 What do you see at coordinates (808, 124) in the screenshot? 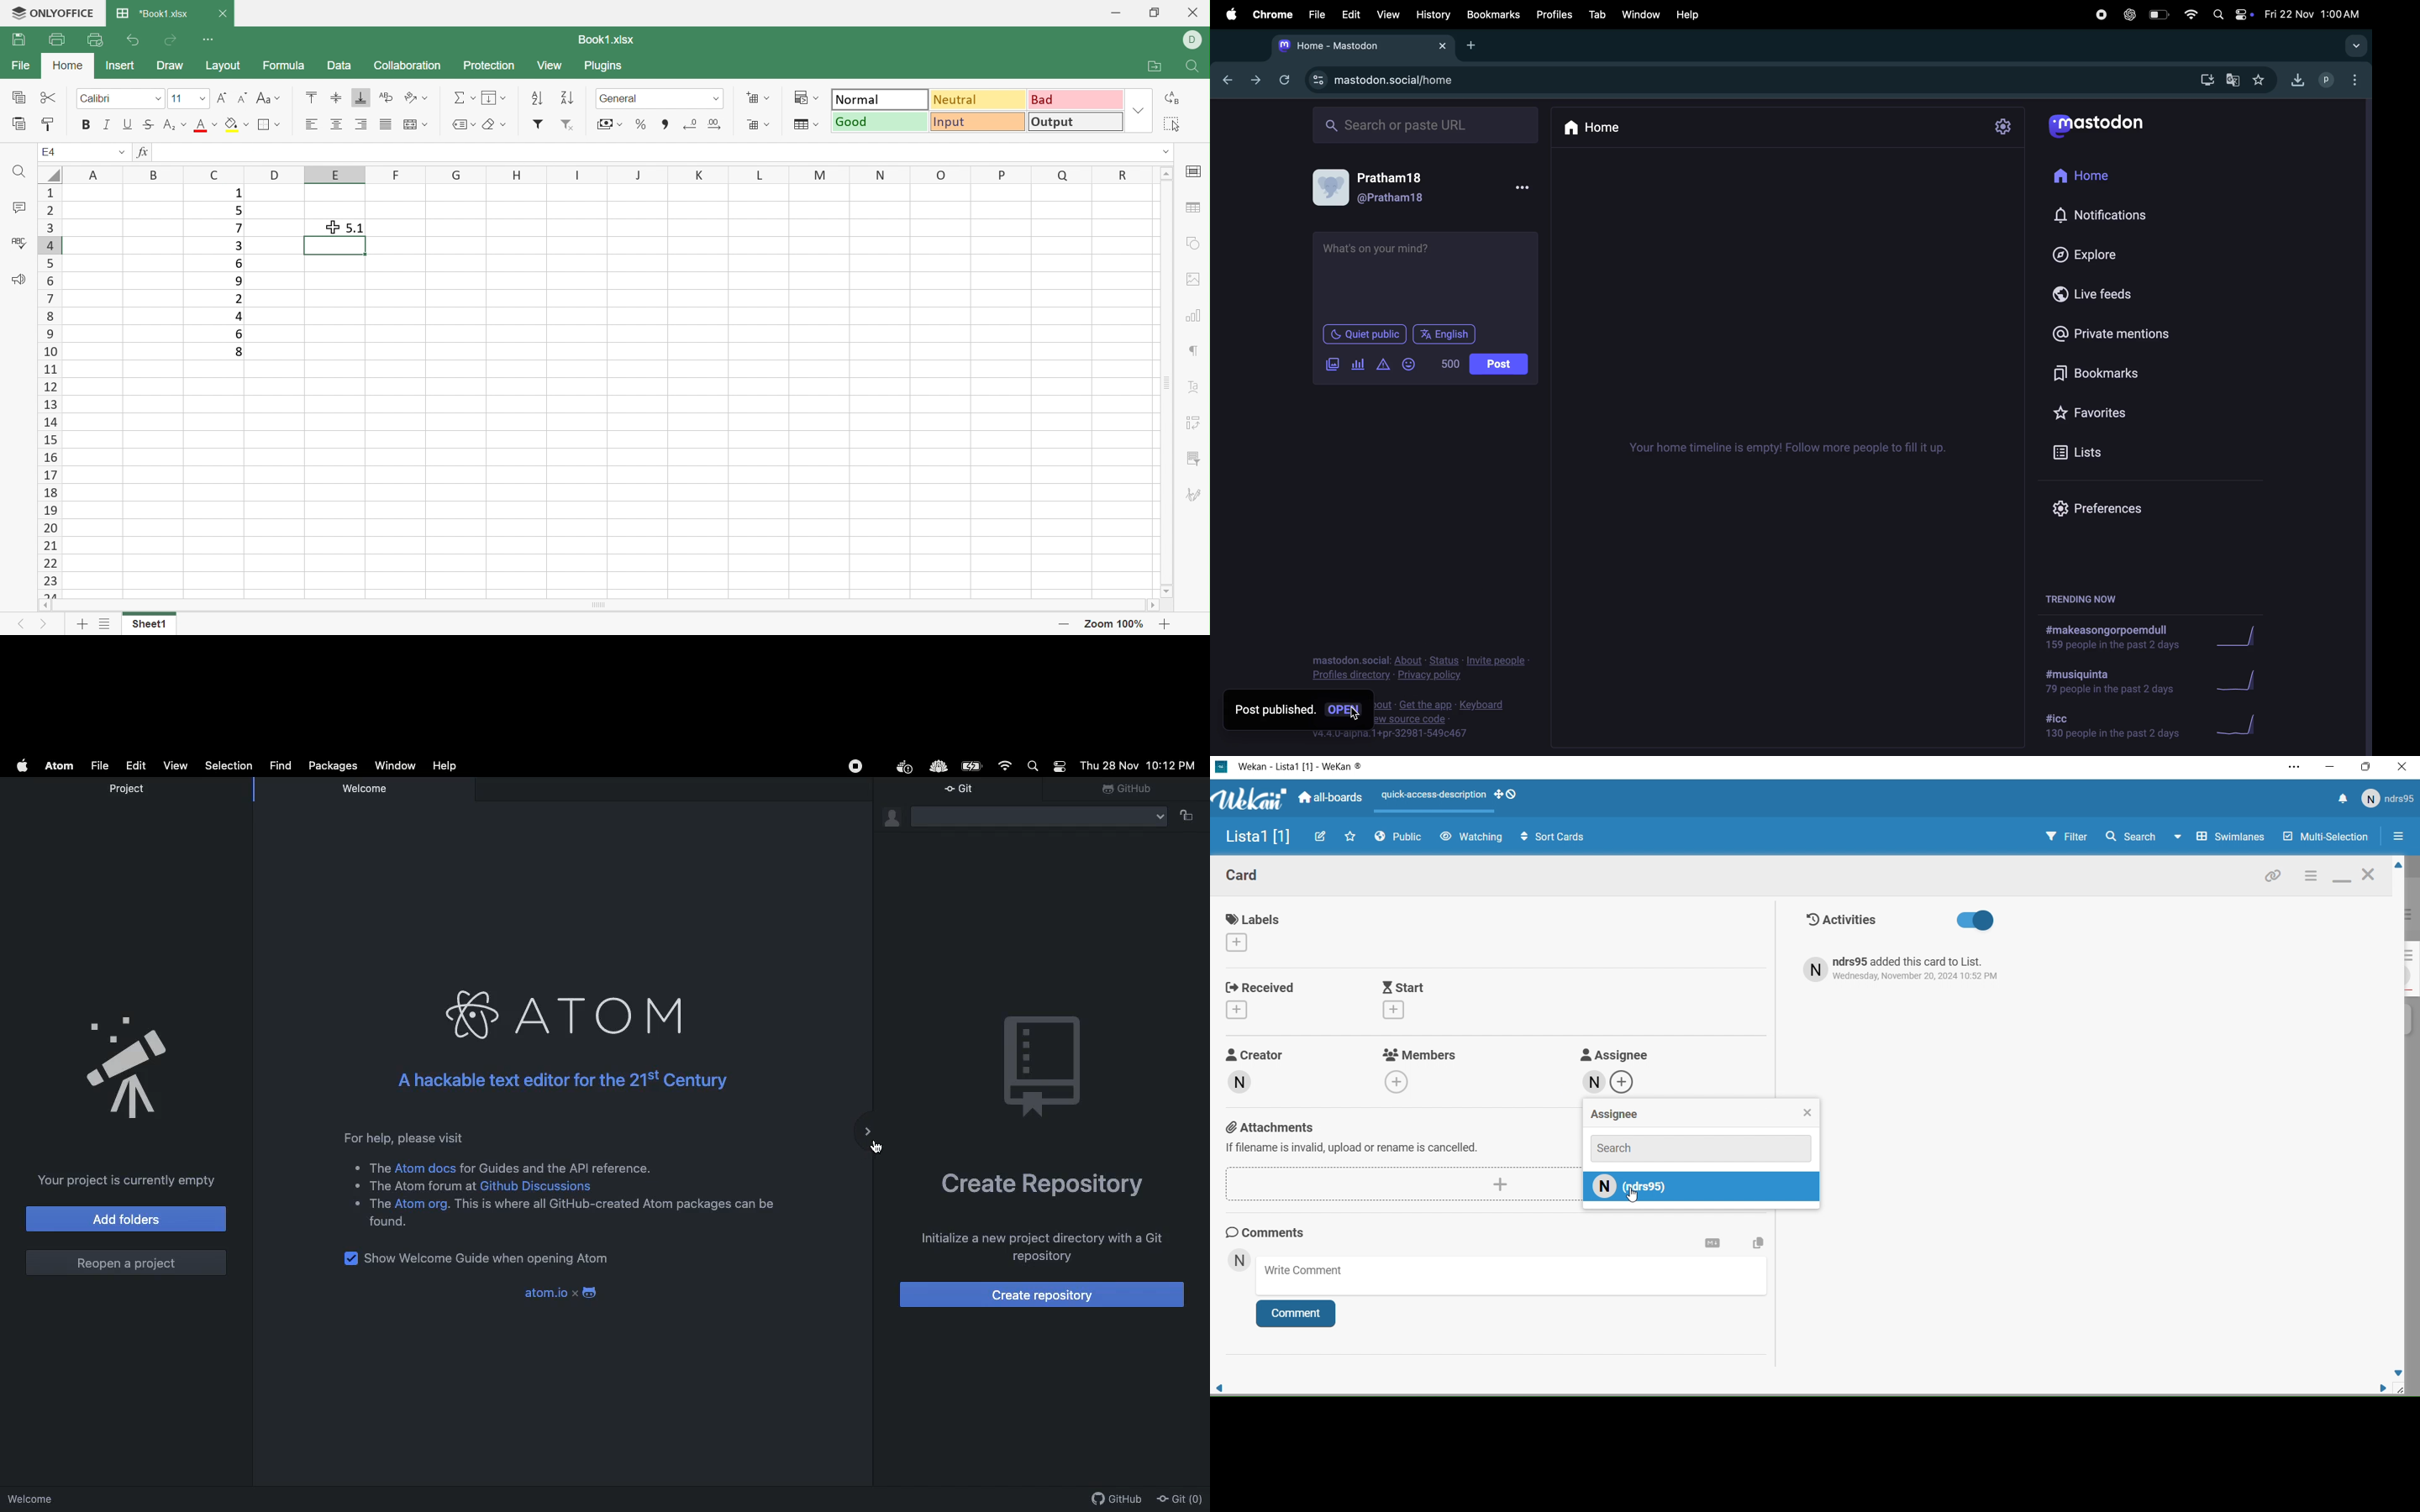
I see `Format table as template` at bounding box center [808, 124].